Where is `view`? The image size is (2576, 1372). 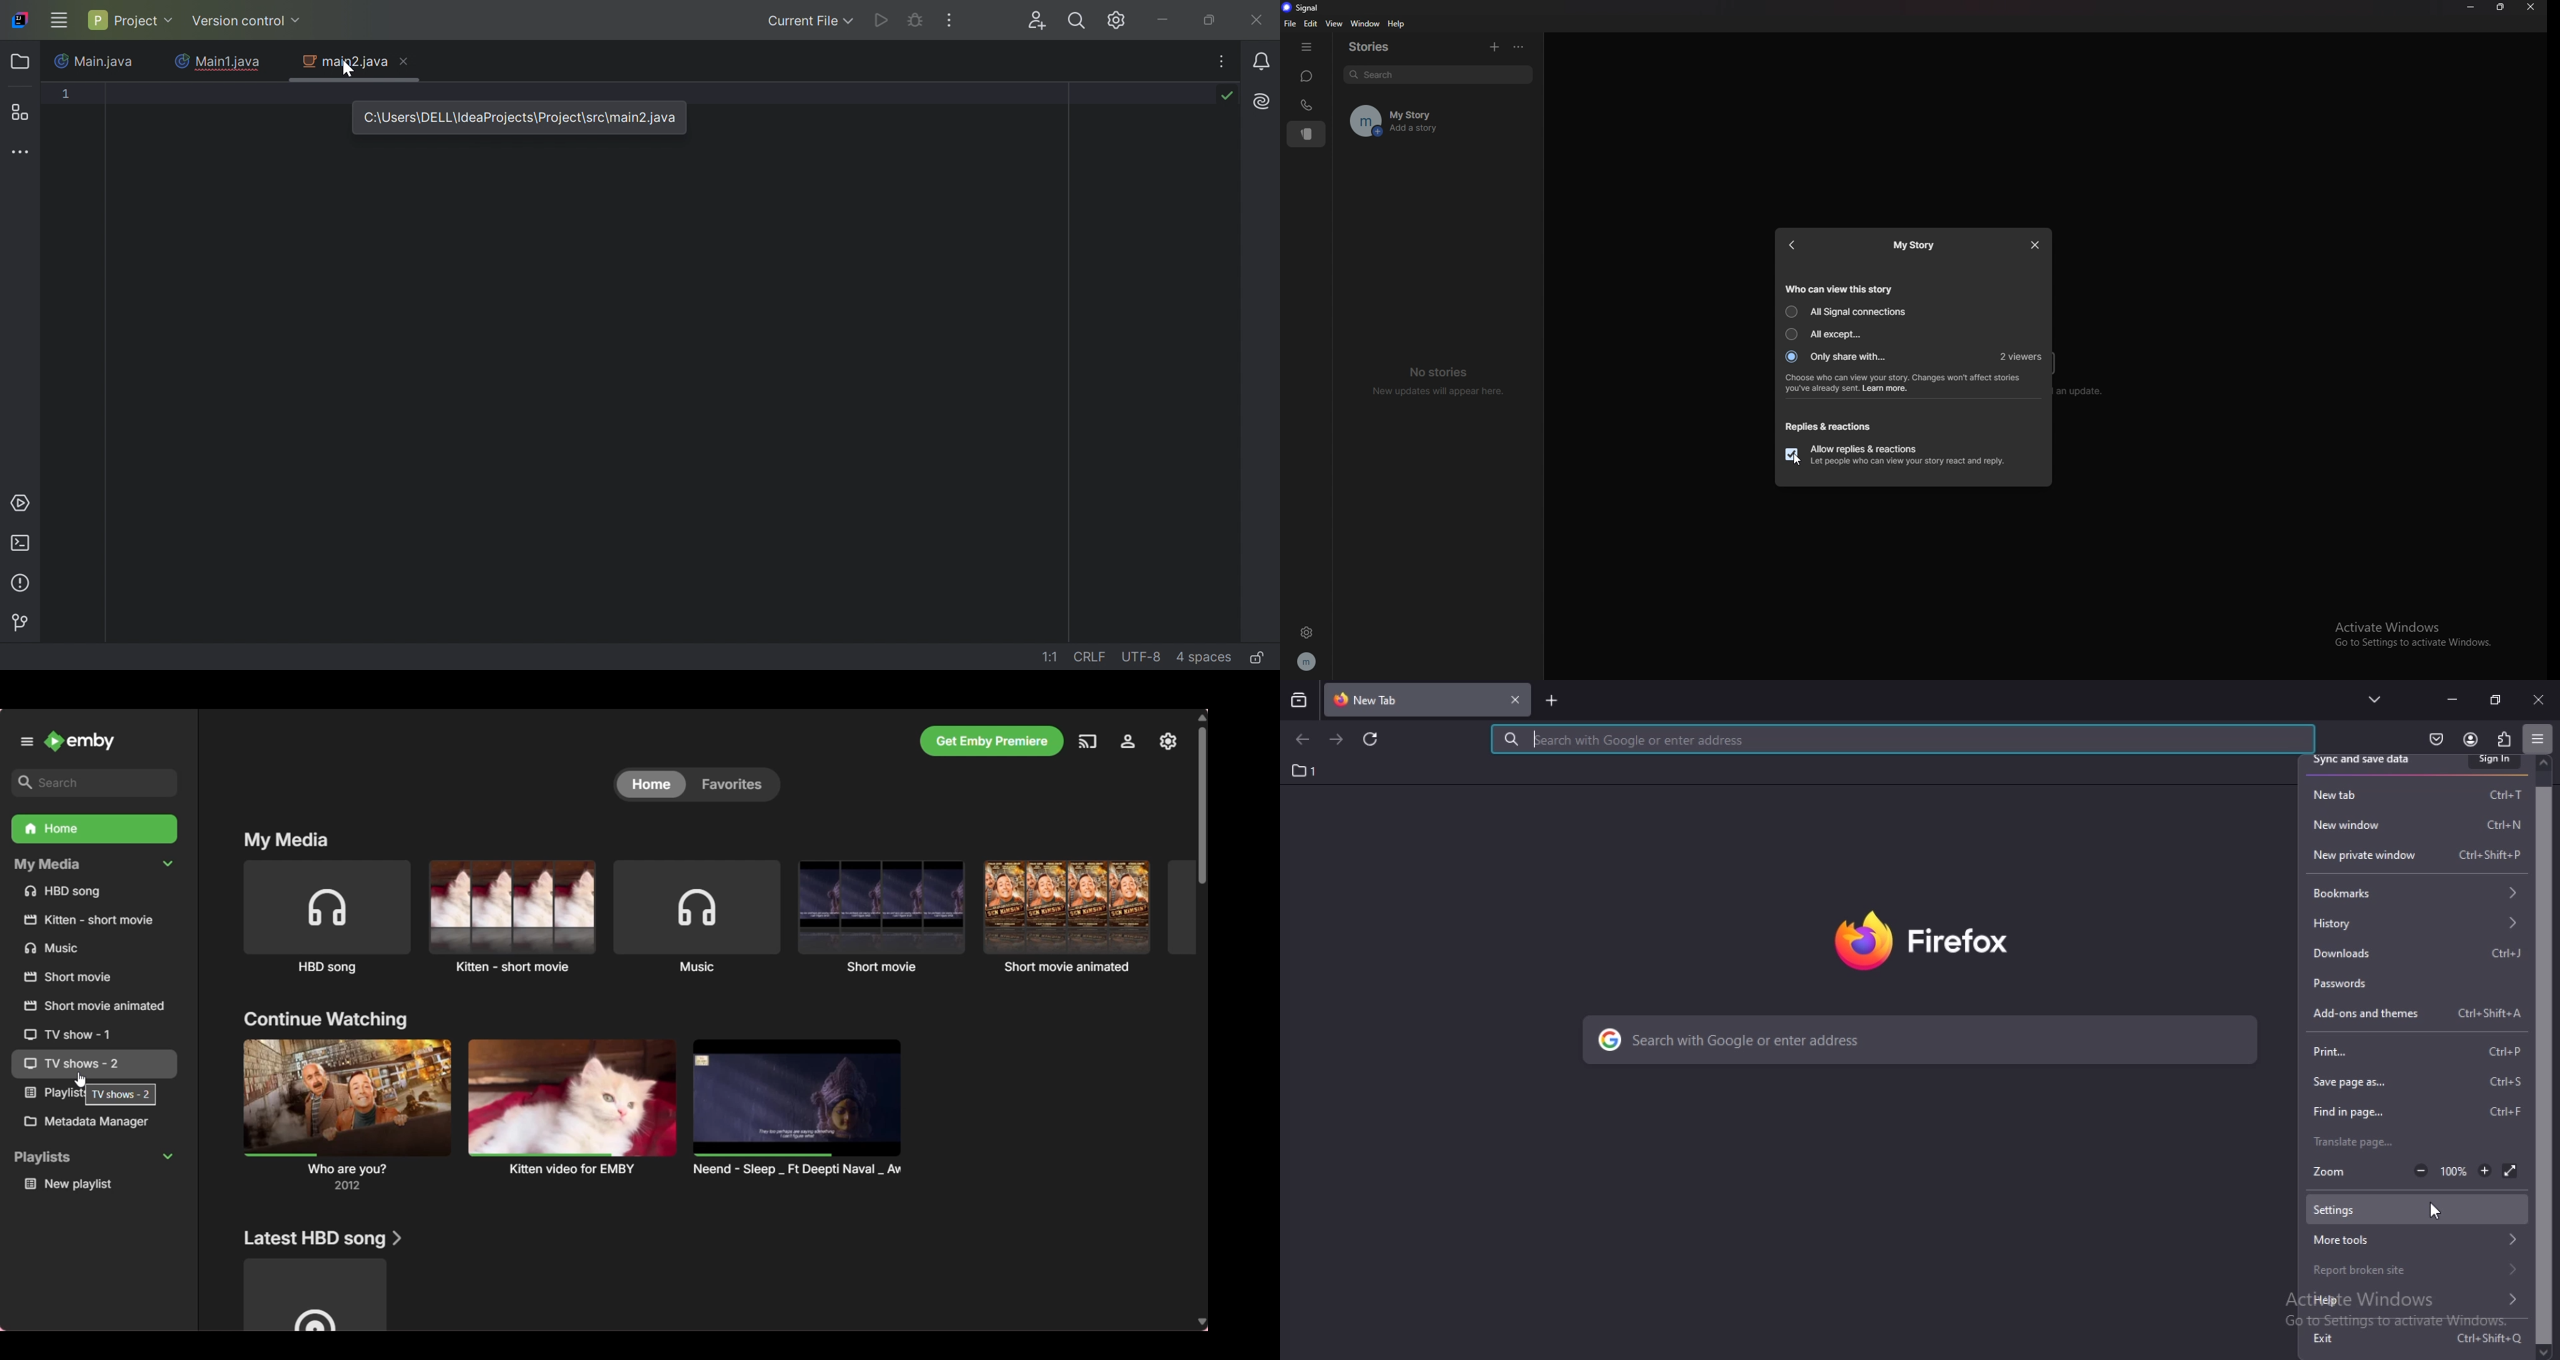
view is located at coordinates (1333, 24).